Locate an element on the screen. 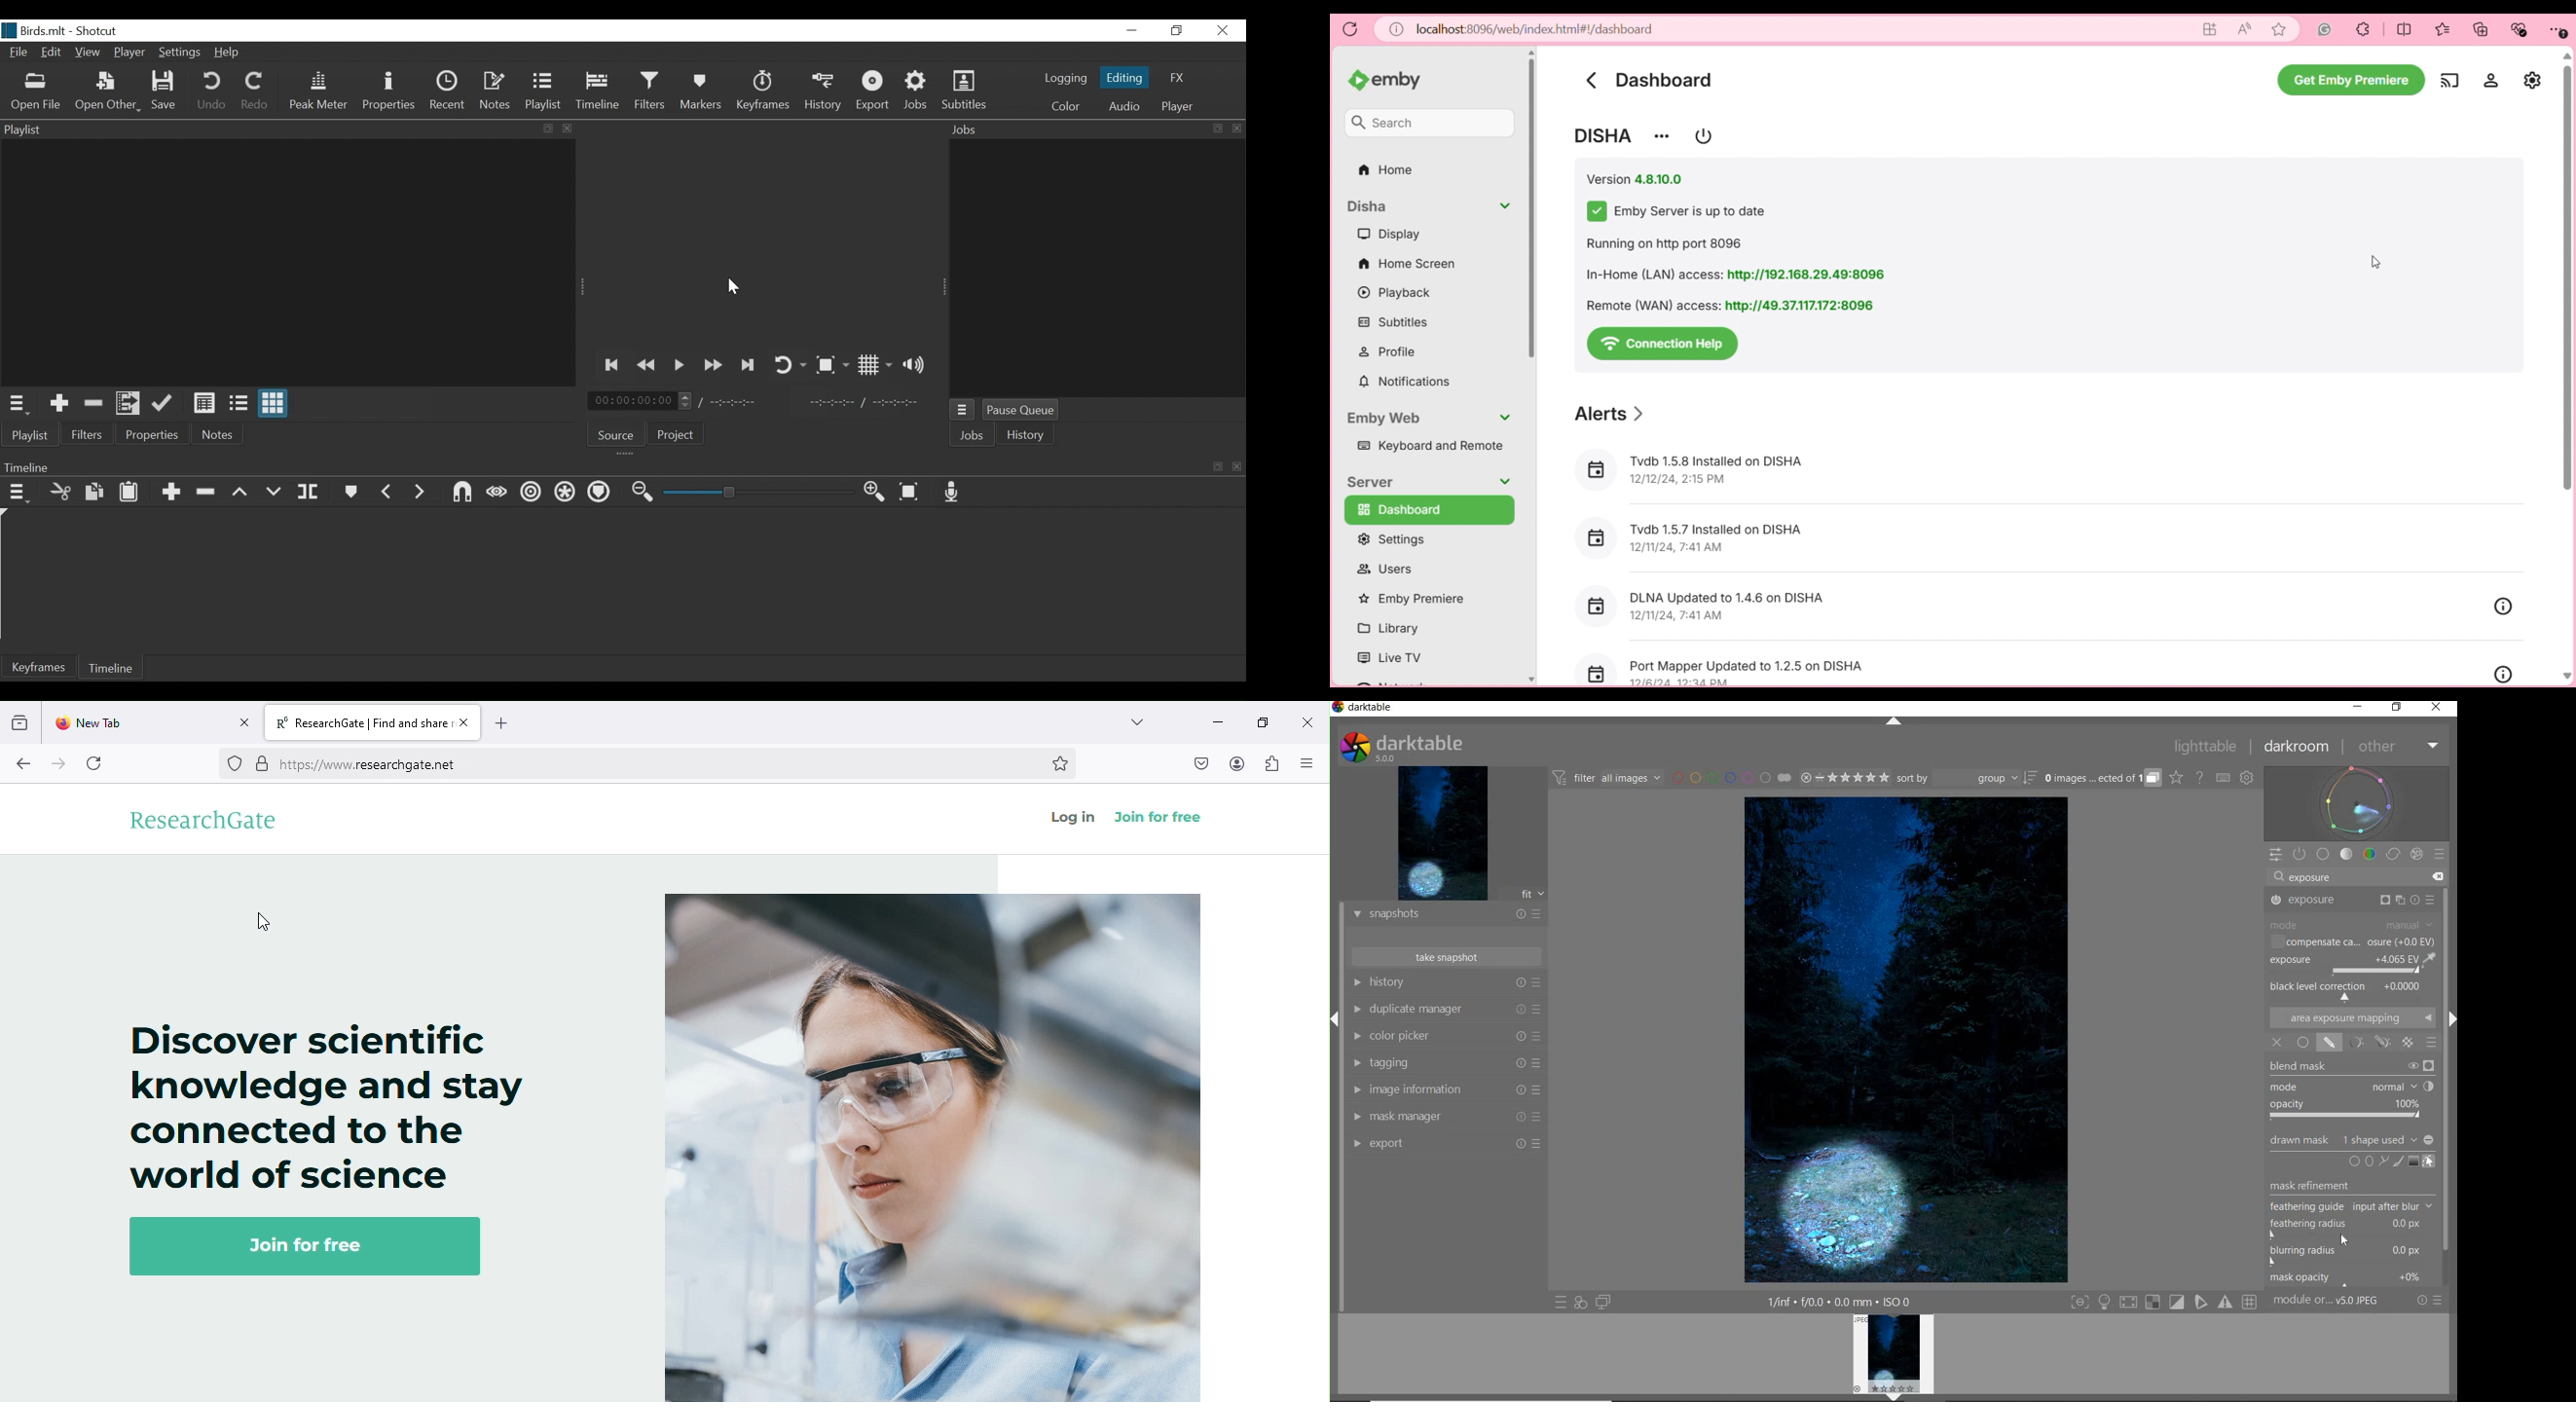 This screenshot has width=2576, height=1428. Toggle Zoom is located at coordinates (831, 365).